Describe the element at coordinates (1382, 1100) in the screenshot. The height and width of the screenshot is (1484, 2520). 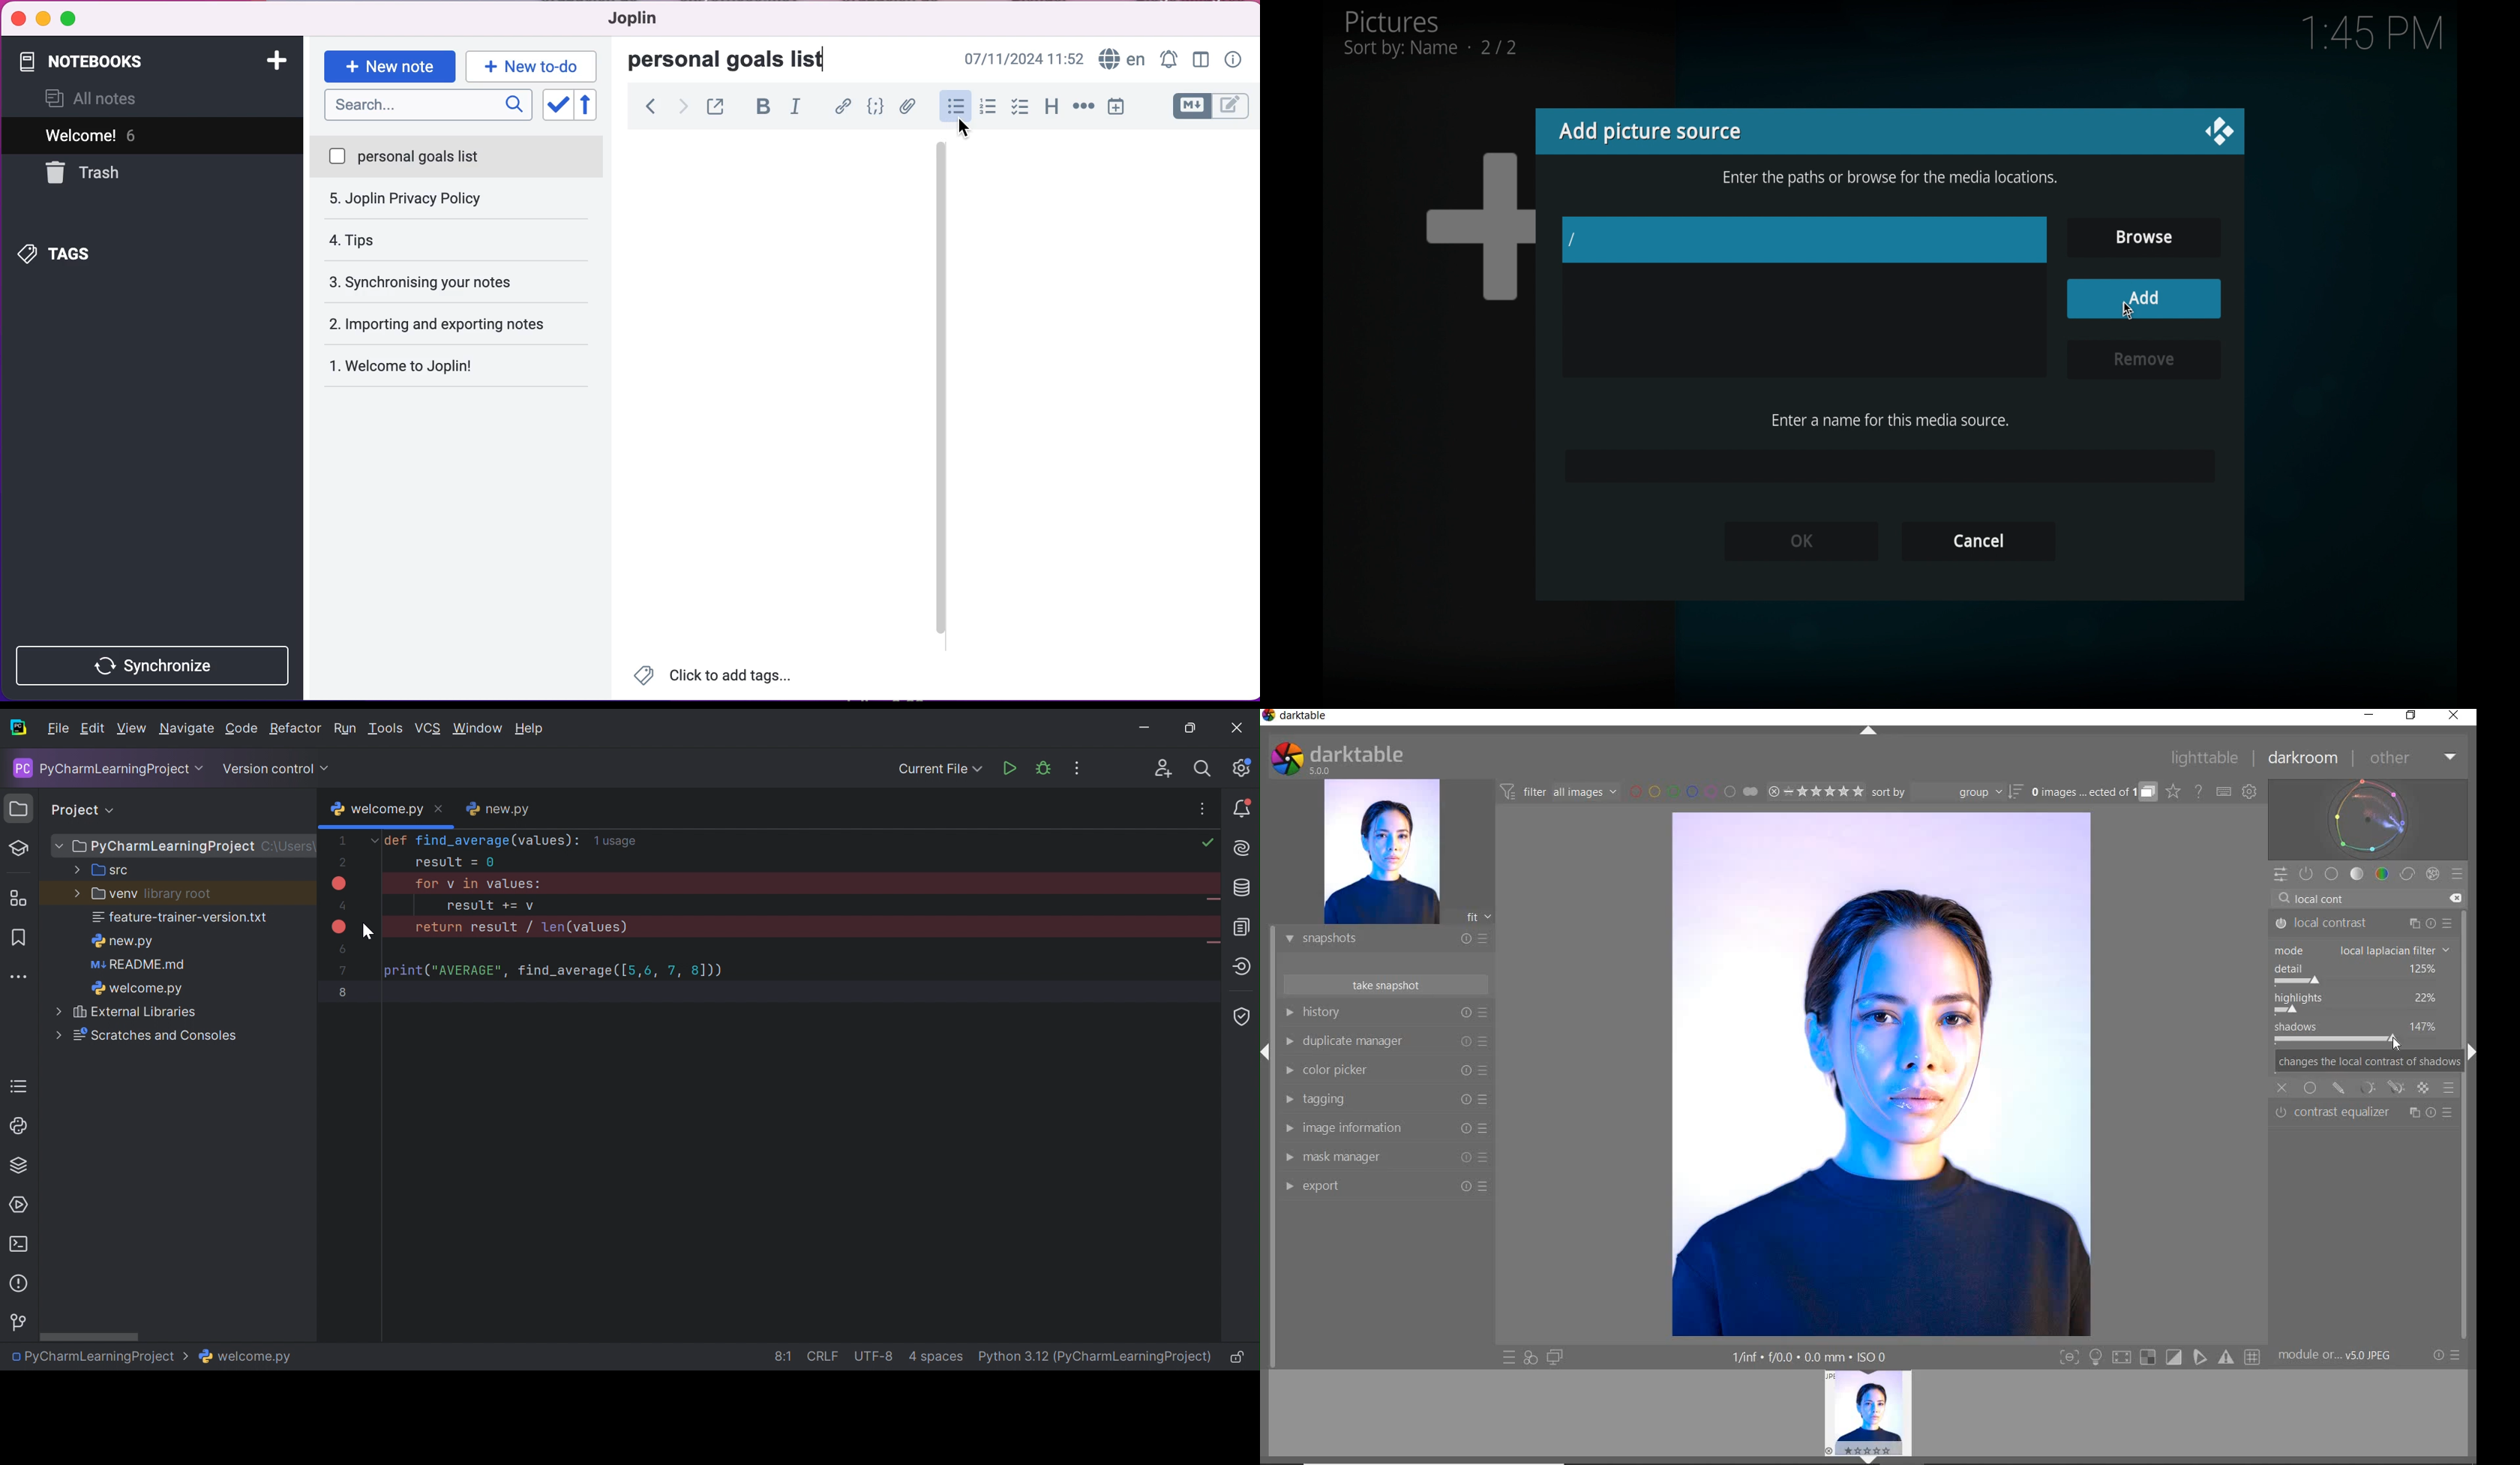
I see `TAGGING` at that location.